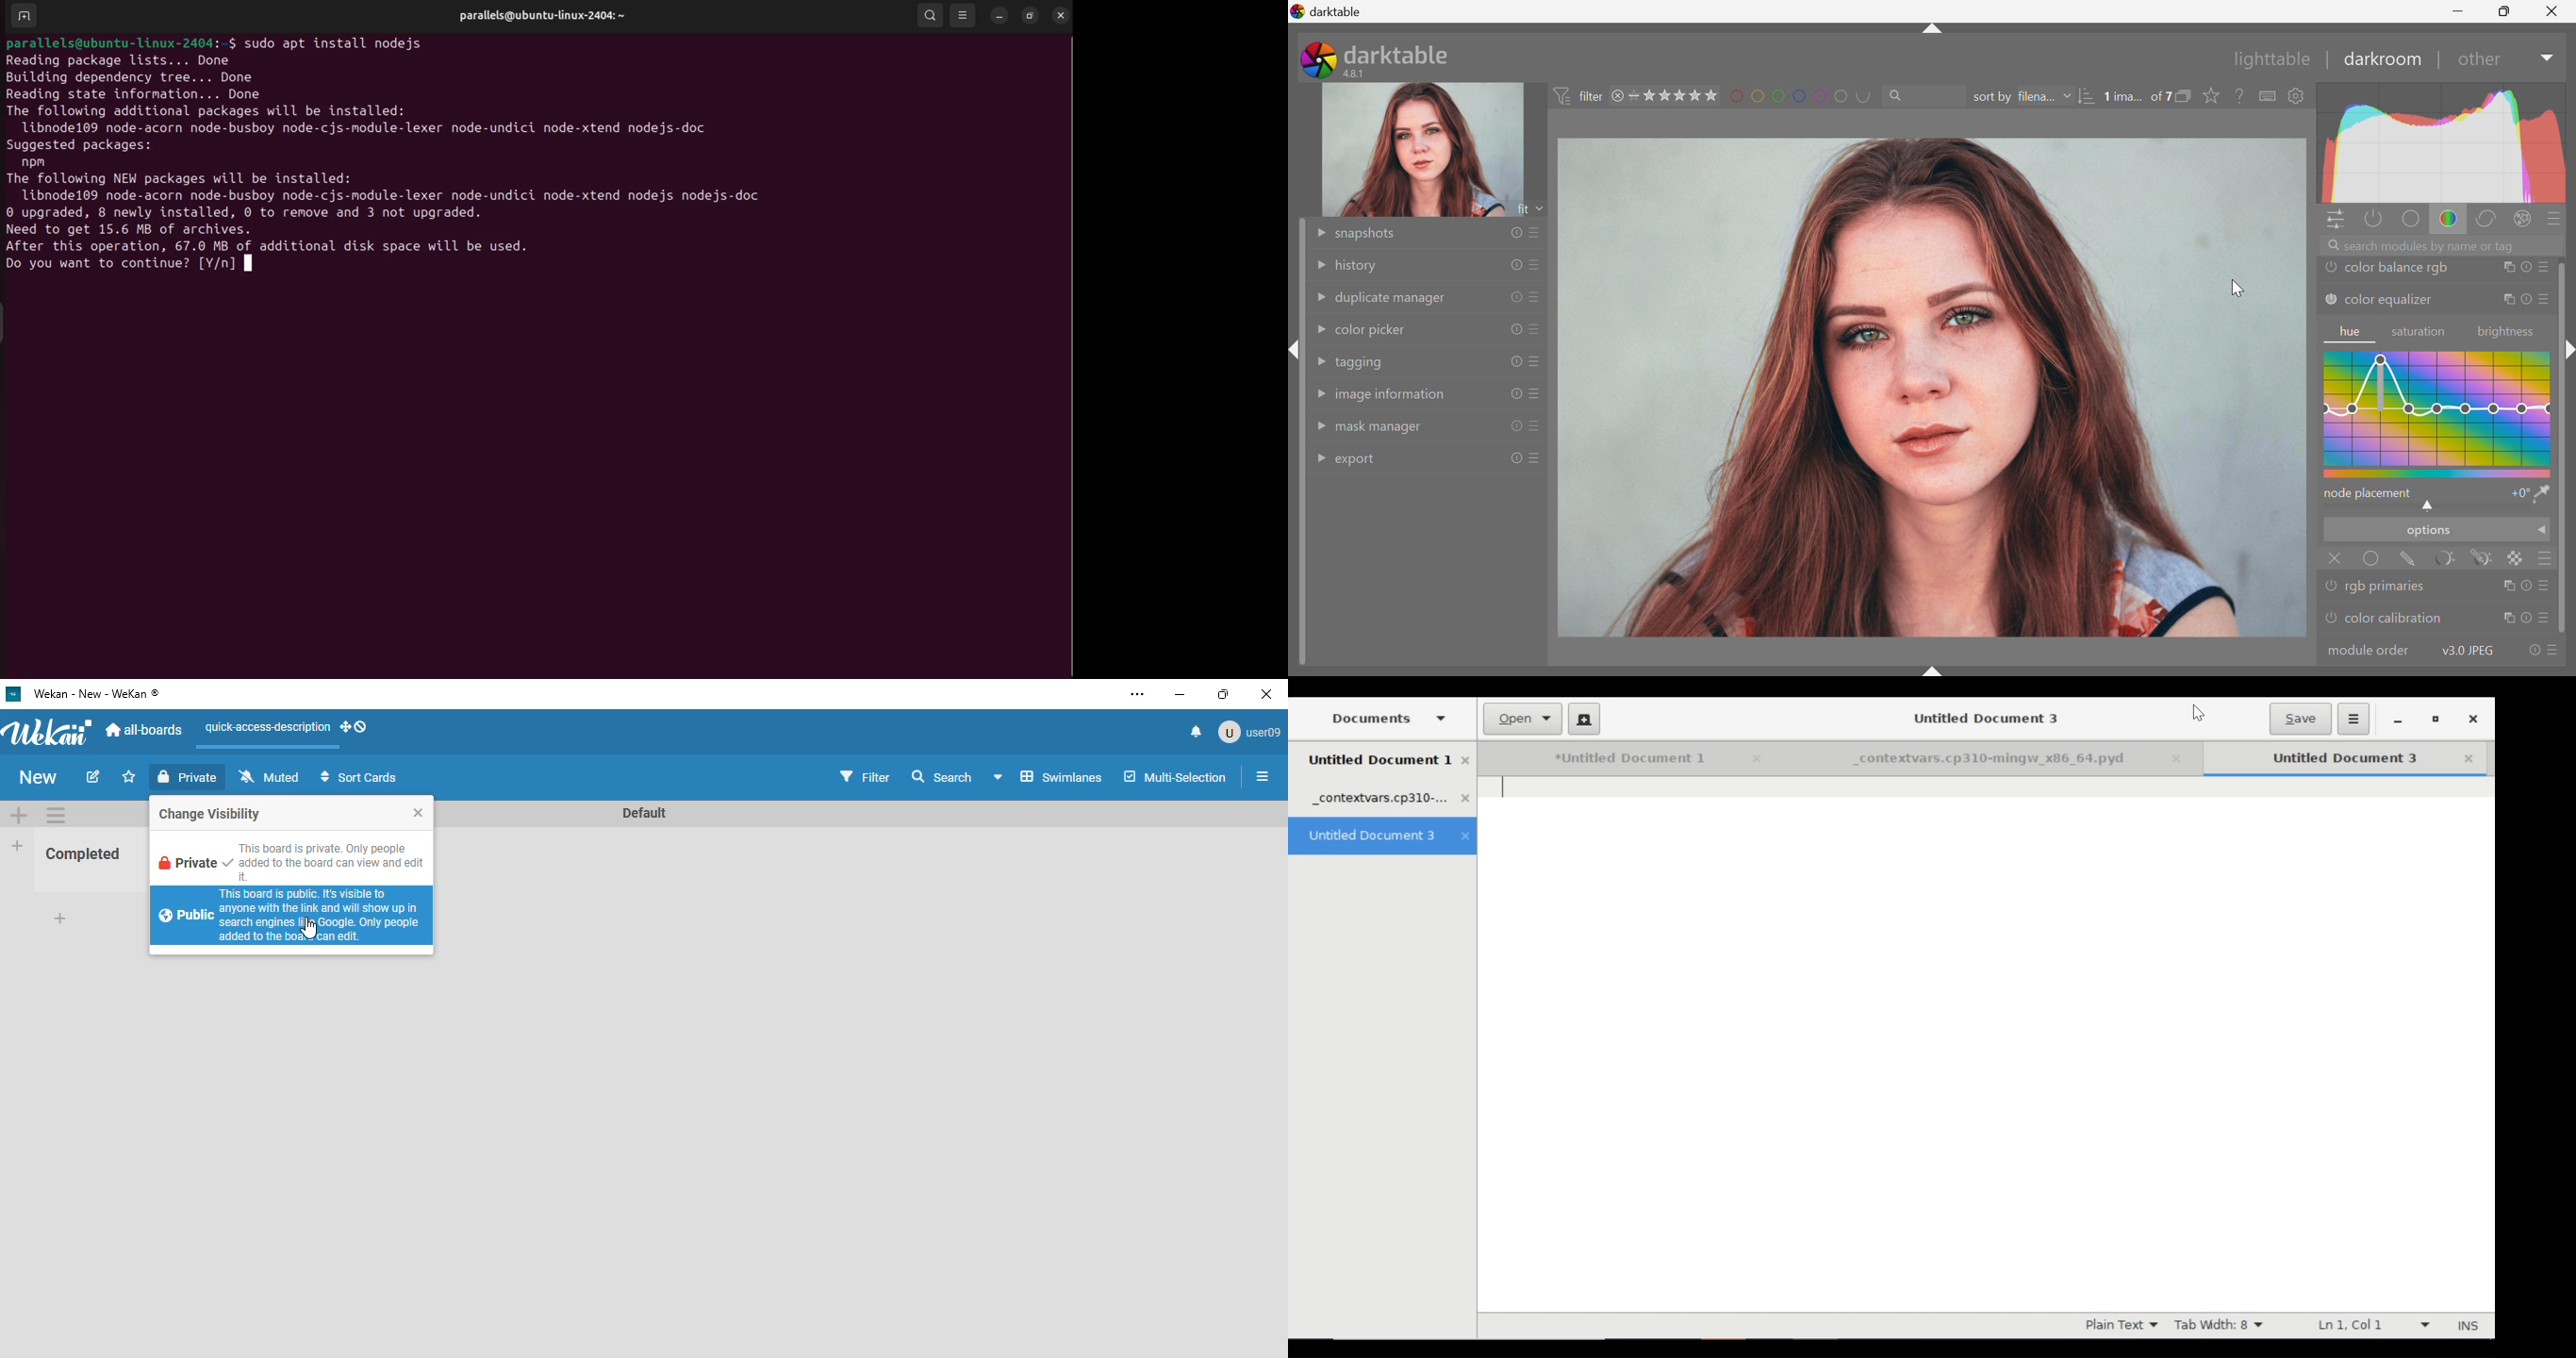 The width and height of the screenshot is (2576, 1372). What do you see at coordinates (2372, 218) in the screenshot?
I see `show only active modules` at bounding box center [2372, 218].